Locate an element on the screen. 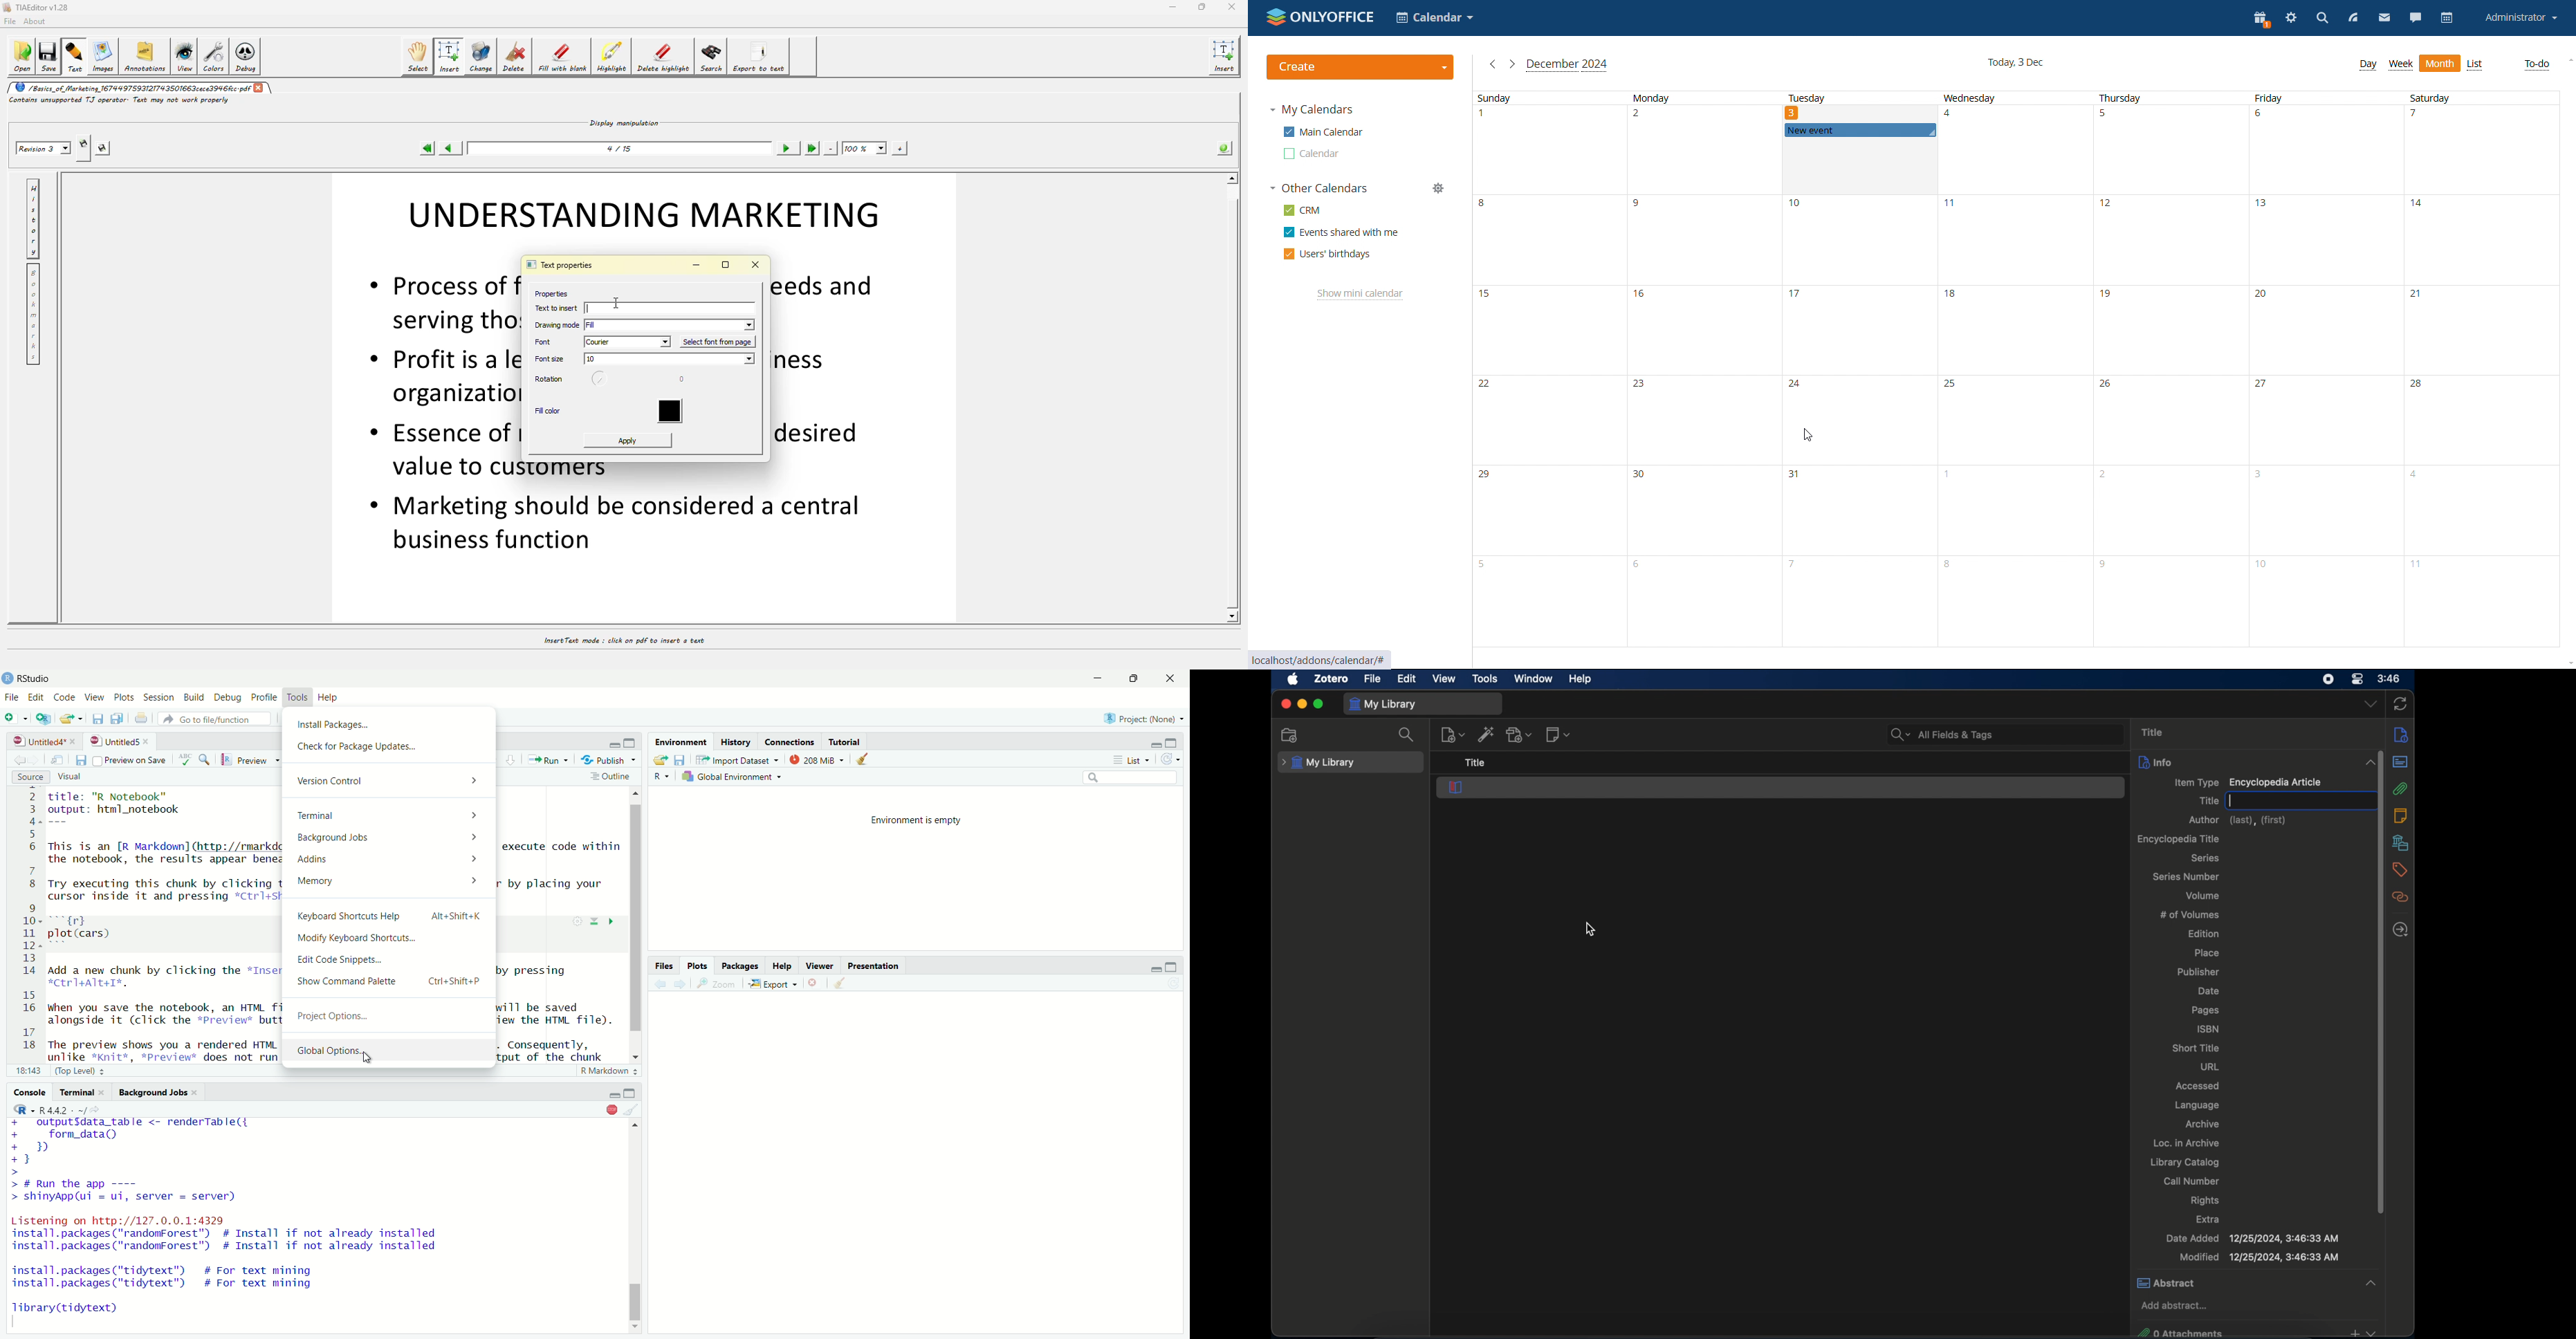 Image resolution: width=2576 pixels, height=1344 pixels. forward is located at coordinates (613, 921).